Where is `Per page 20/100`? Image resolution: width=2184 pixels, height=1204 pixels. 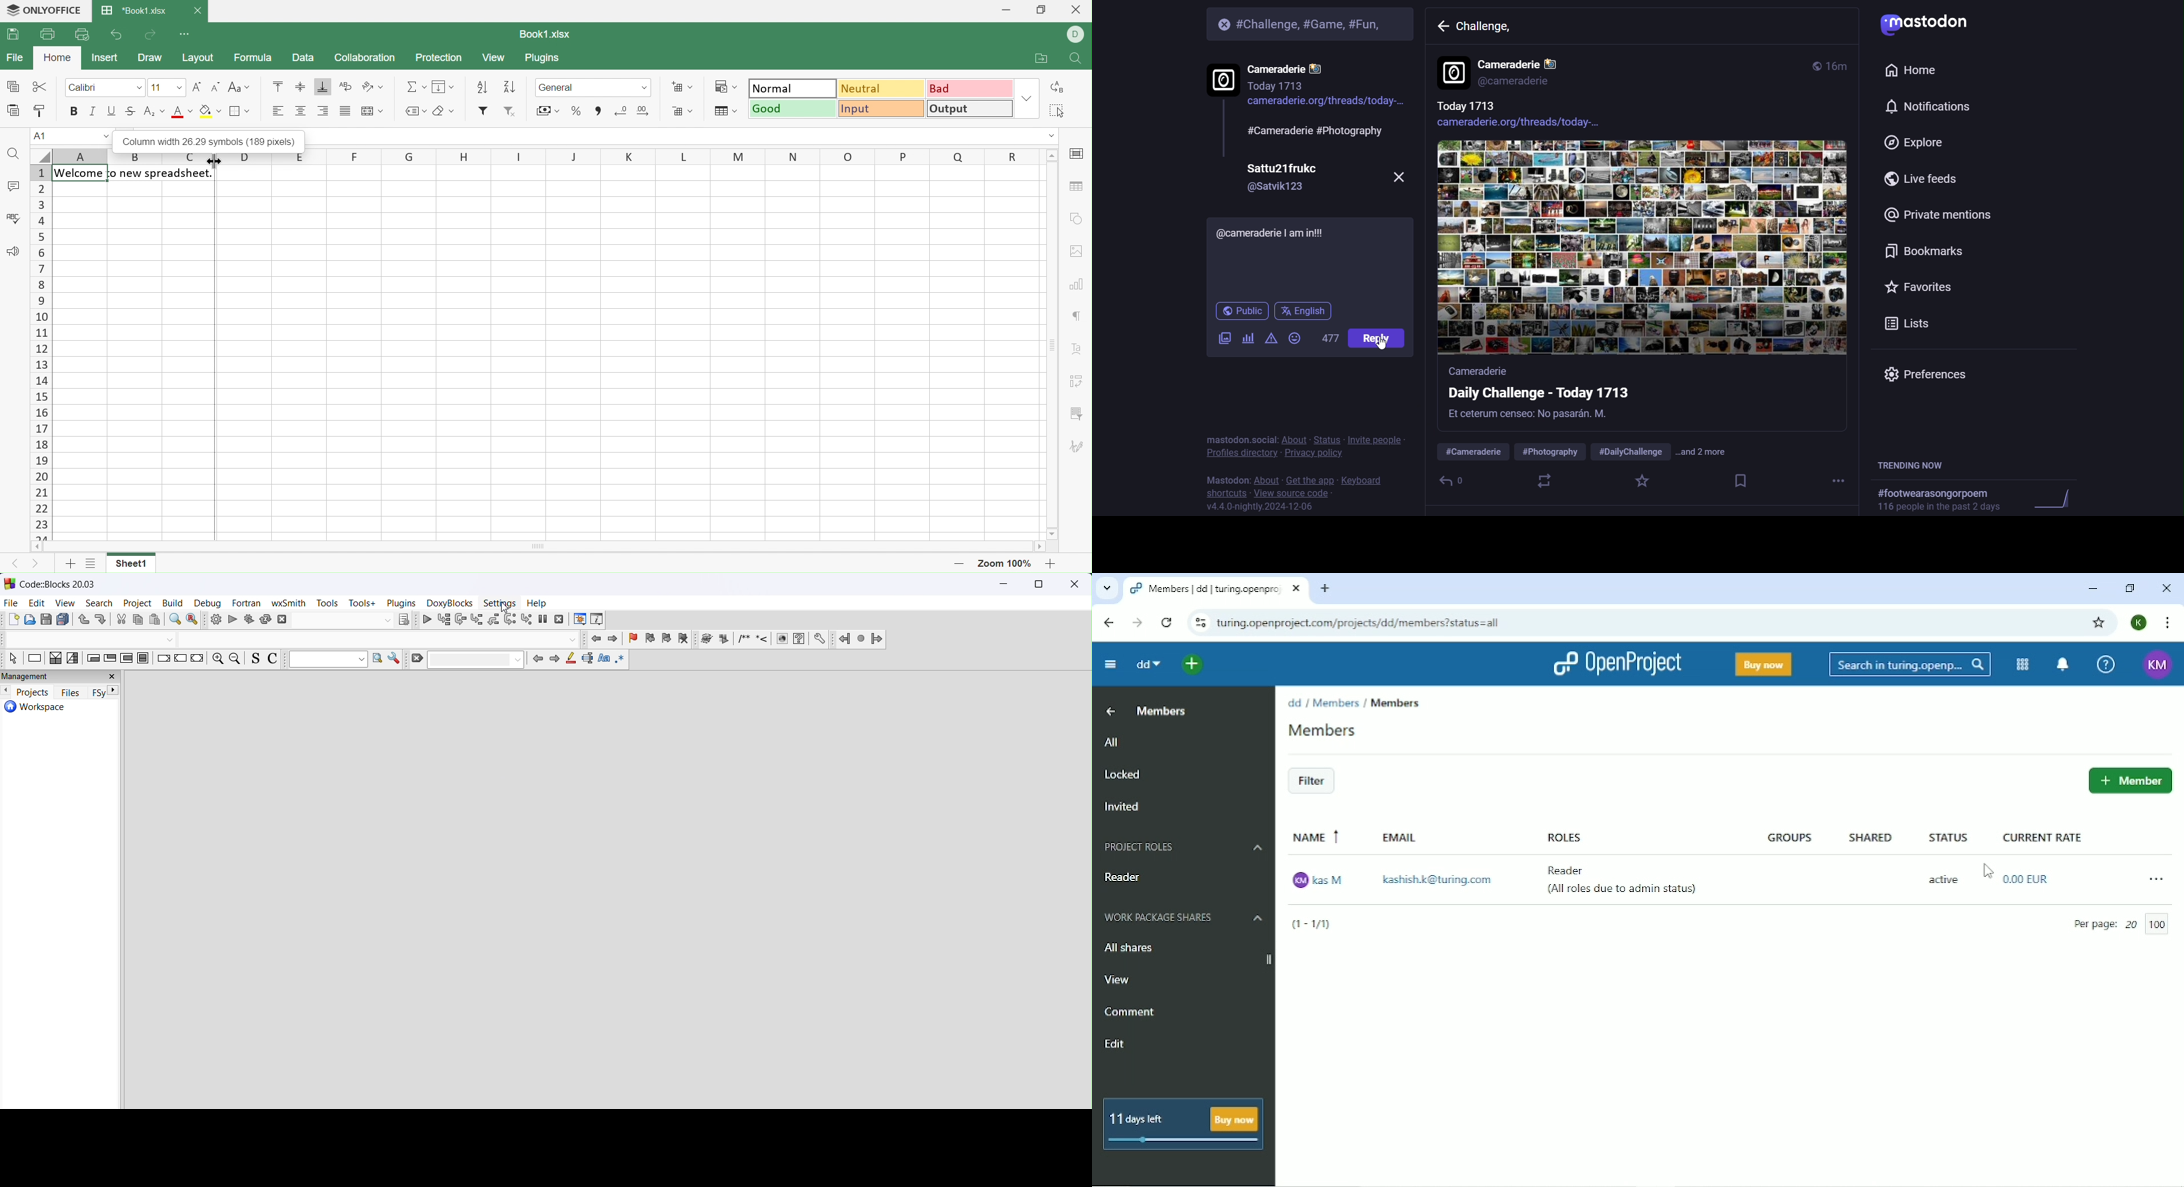 Per page 20/100 is located at coordinates (2128, 923).